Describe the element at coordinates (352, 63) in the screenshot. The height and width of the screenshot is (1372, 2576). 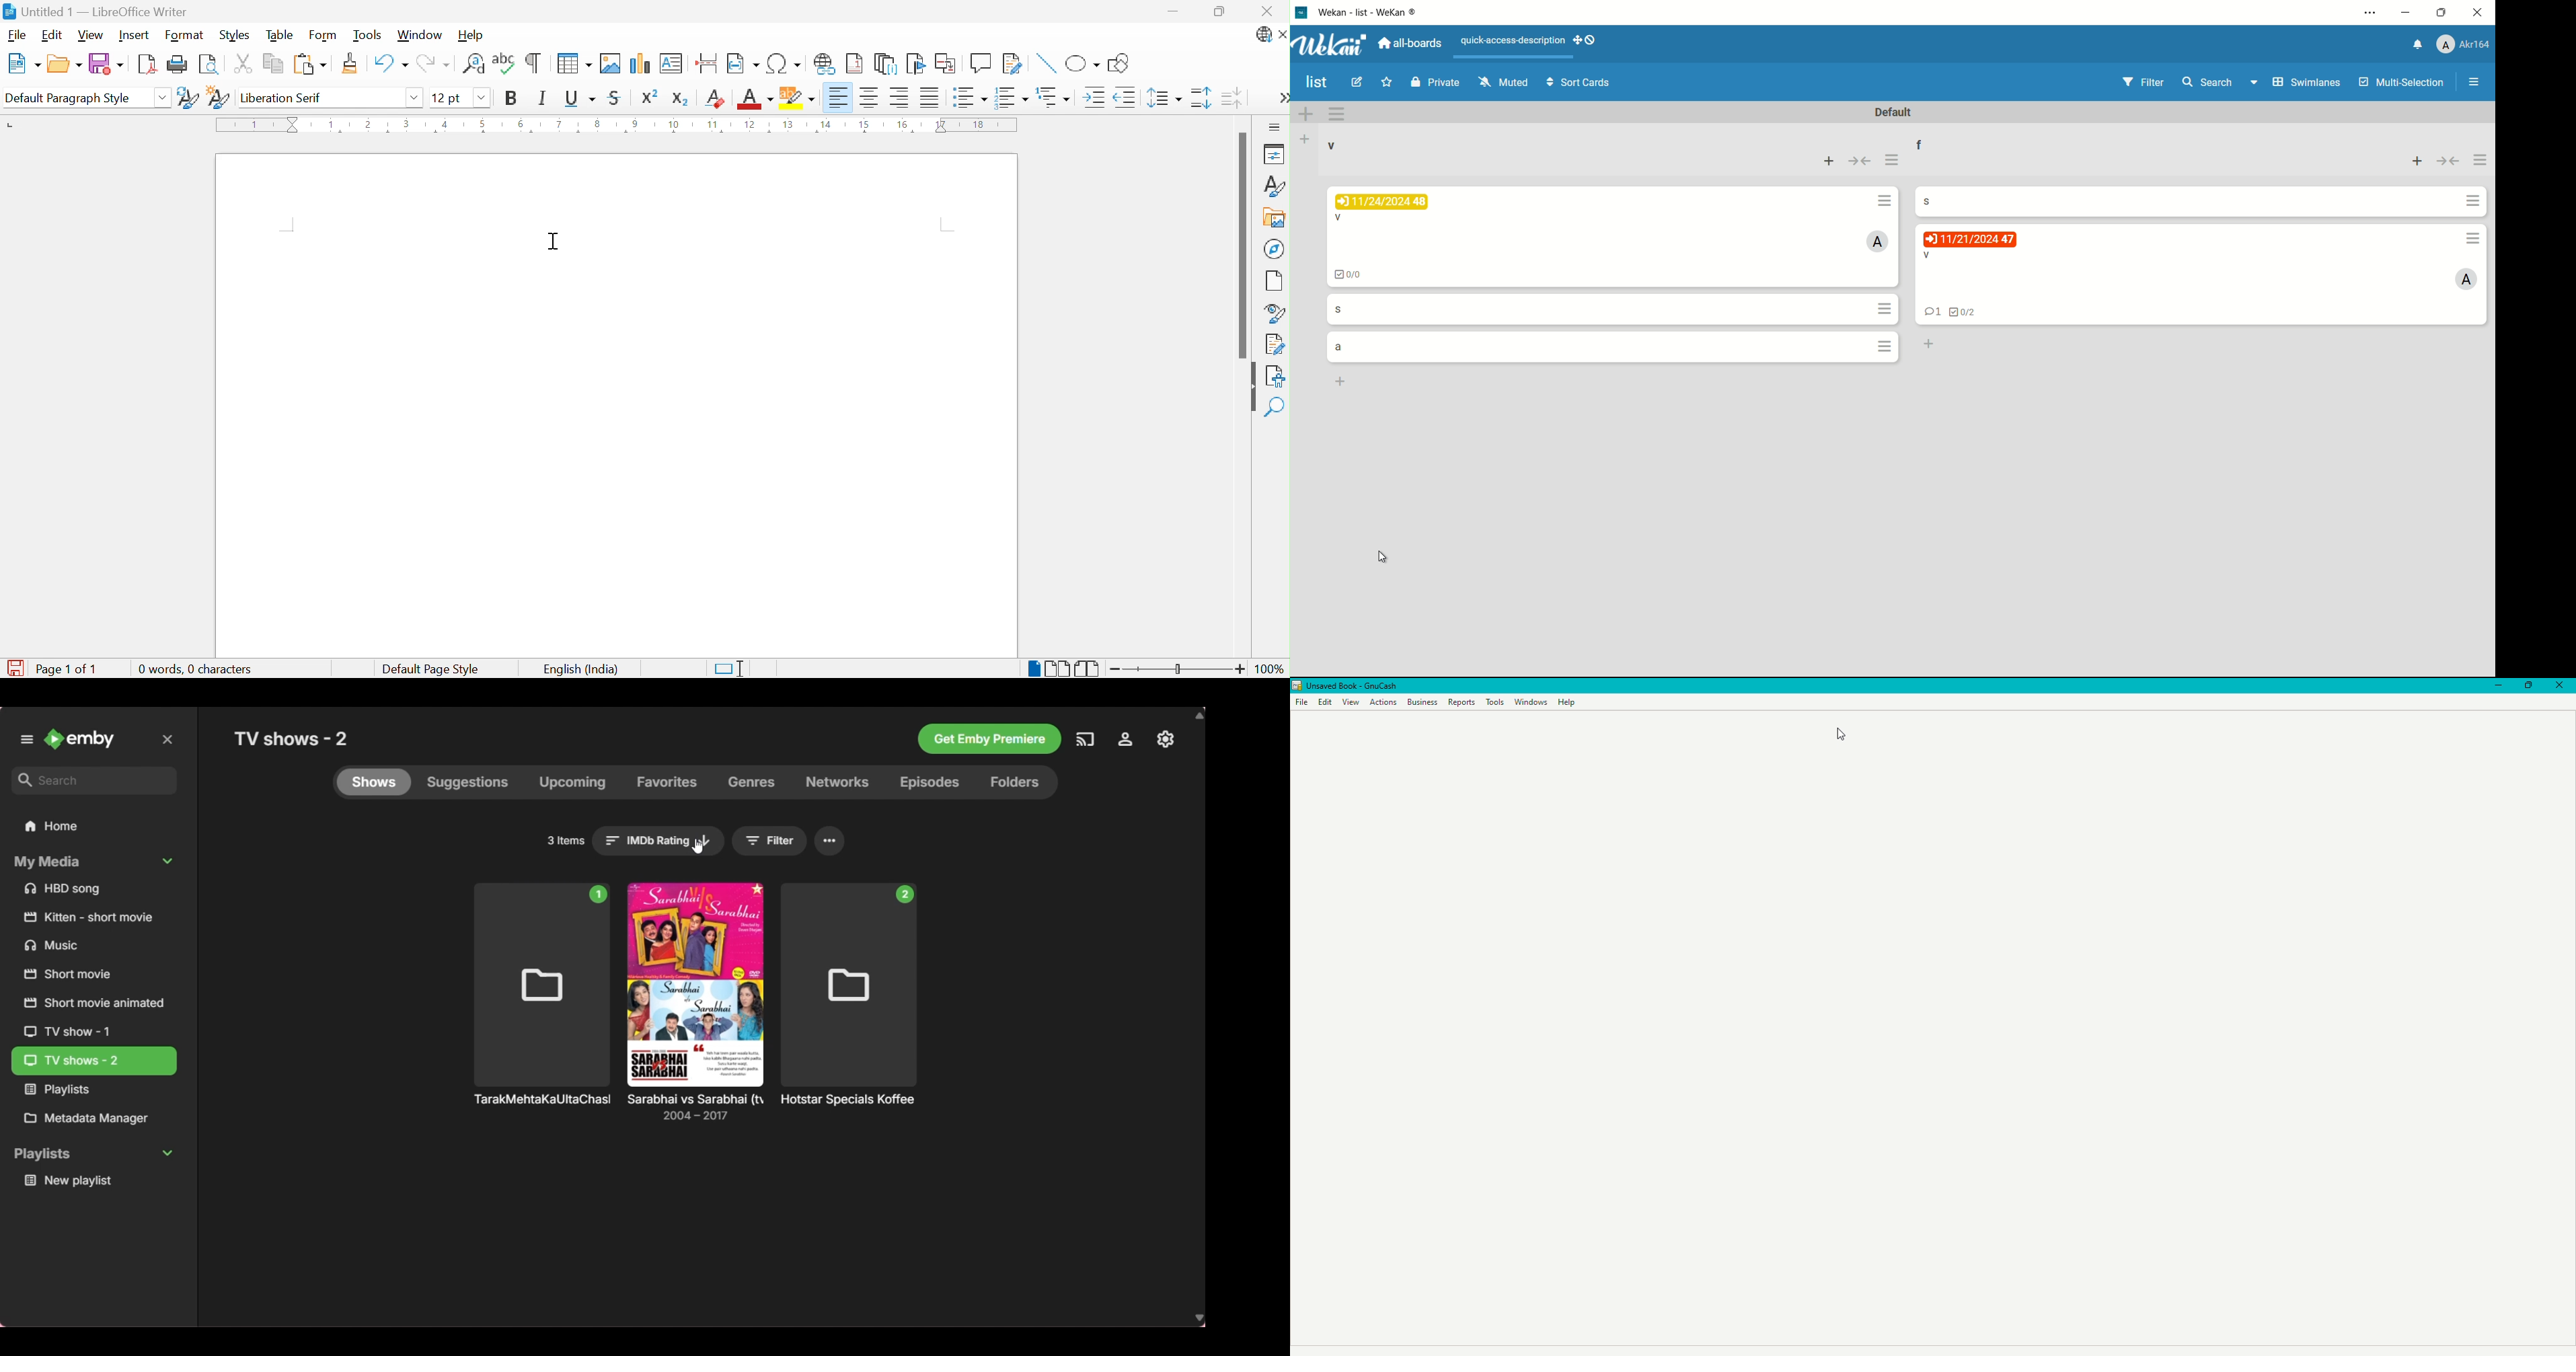
I see `Clone formatting` at that location.